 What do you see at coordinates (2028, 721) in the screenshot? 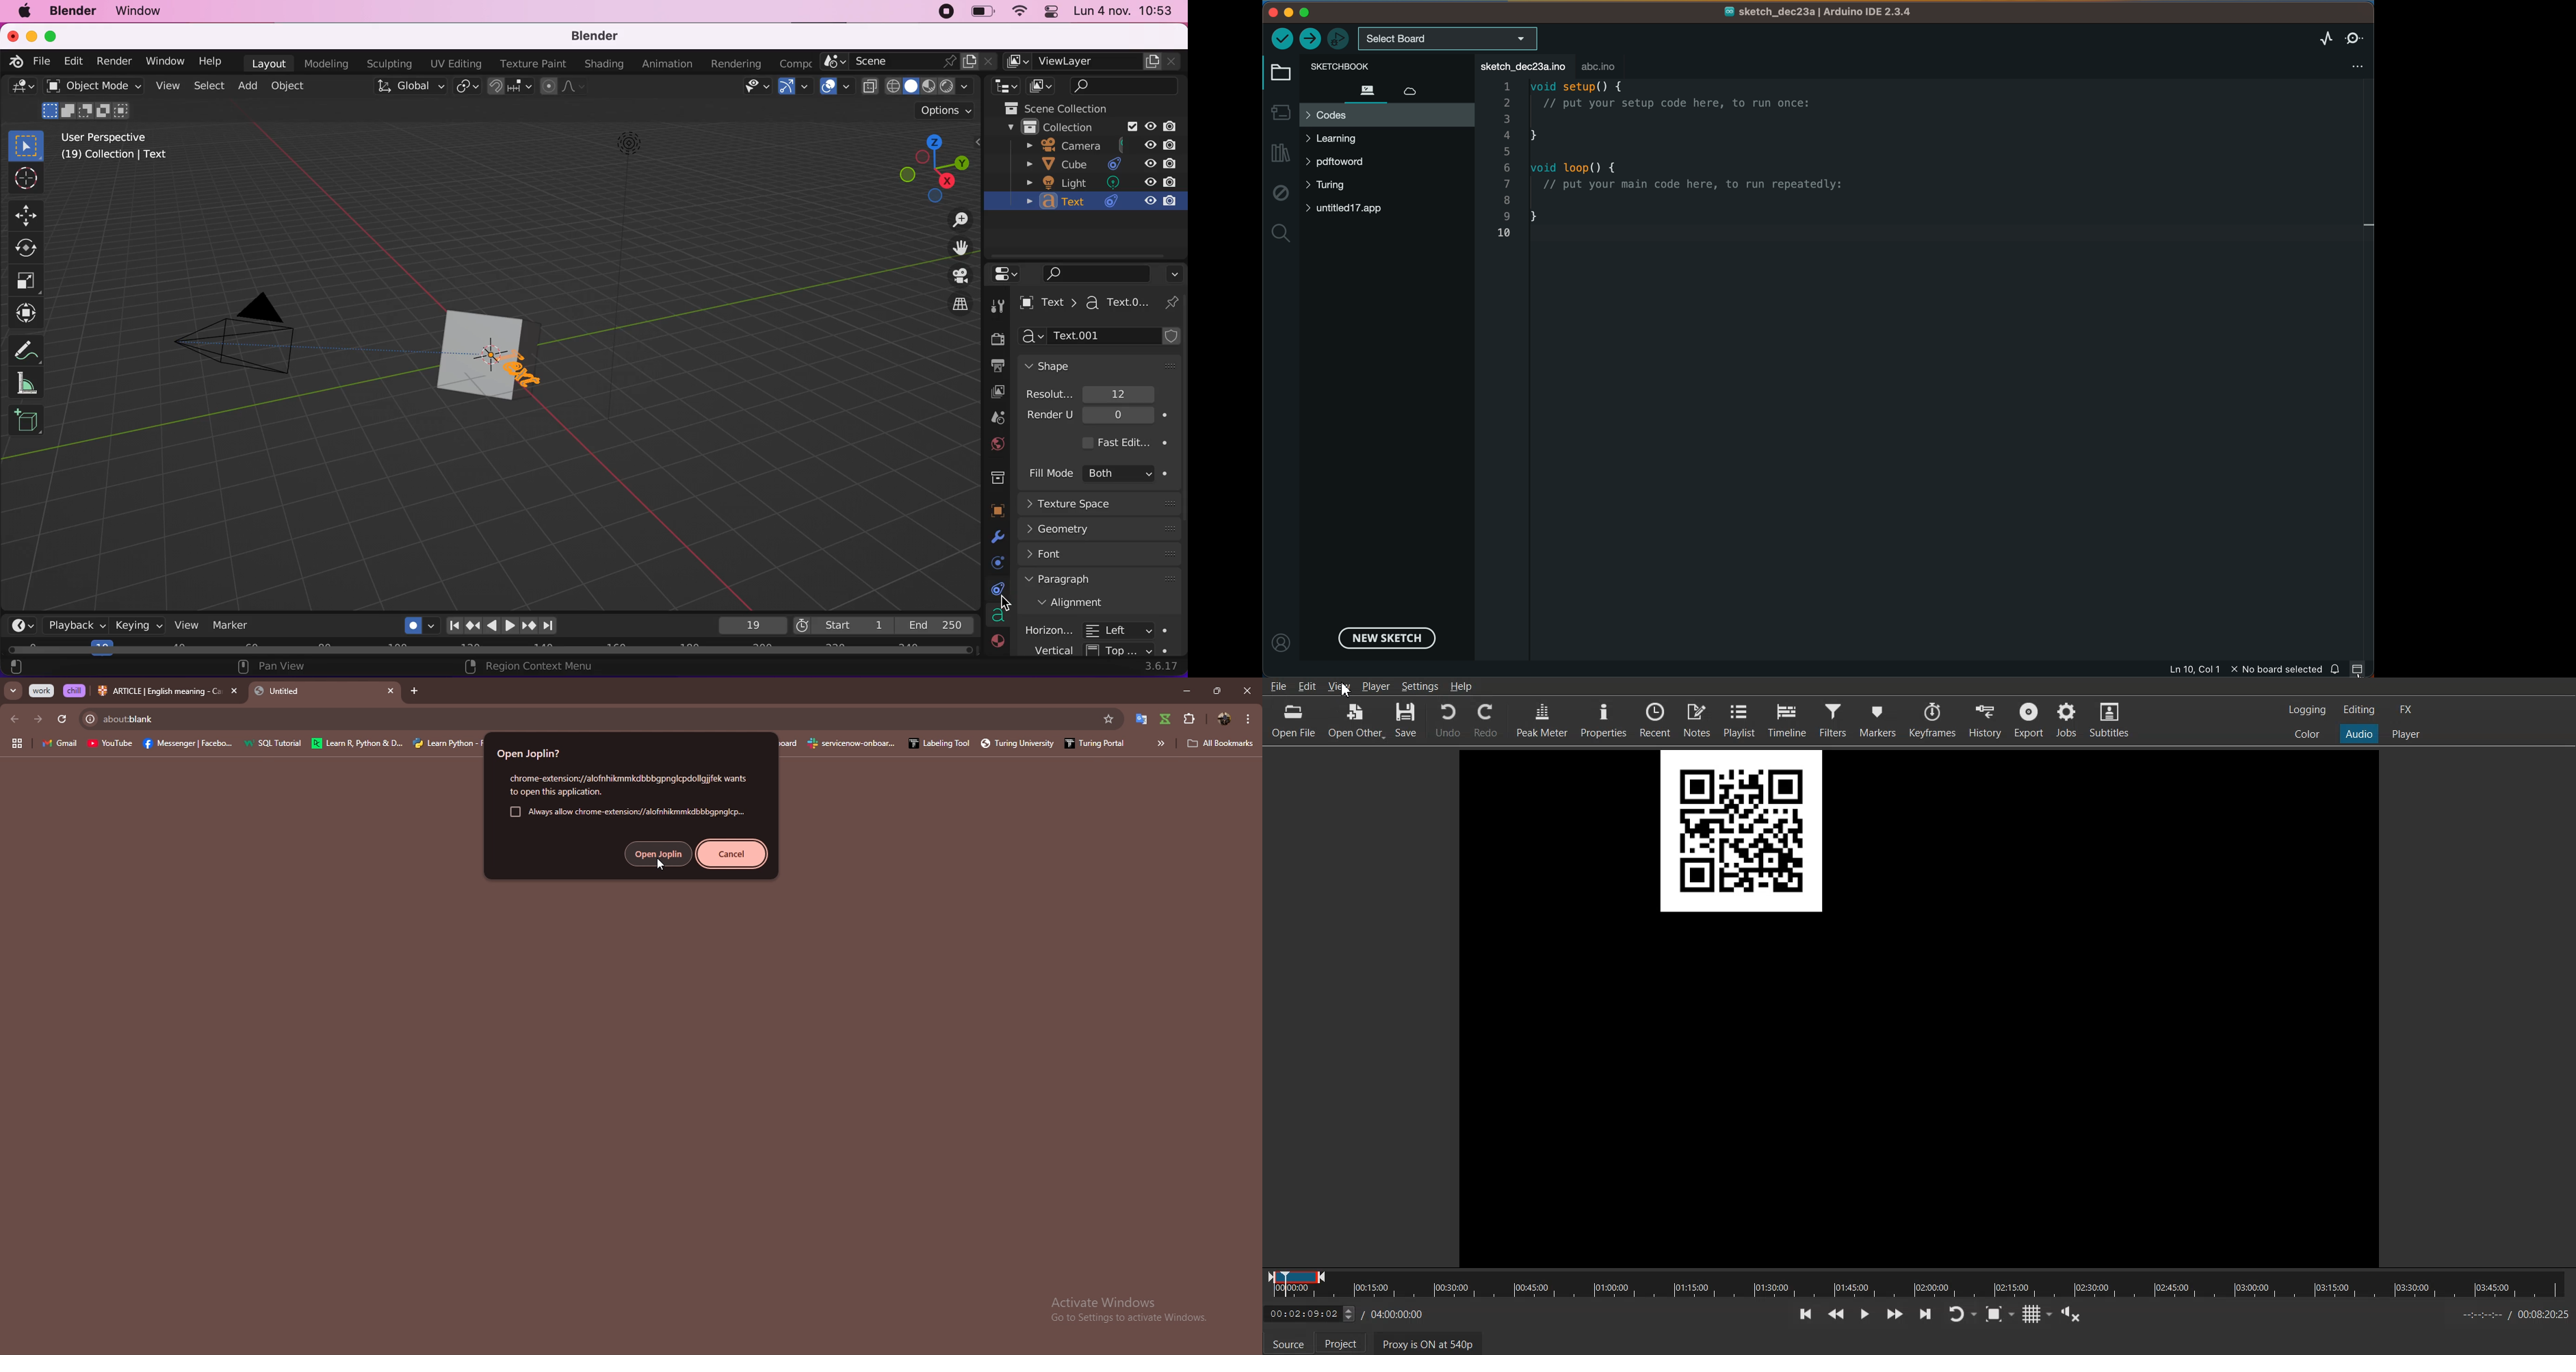
I see `Export` at bounding box center [2028, 721].